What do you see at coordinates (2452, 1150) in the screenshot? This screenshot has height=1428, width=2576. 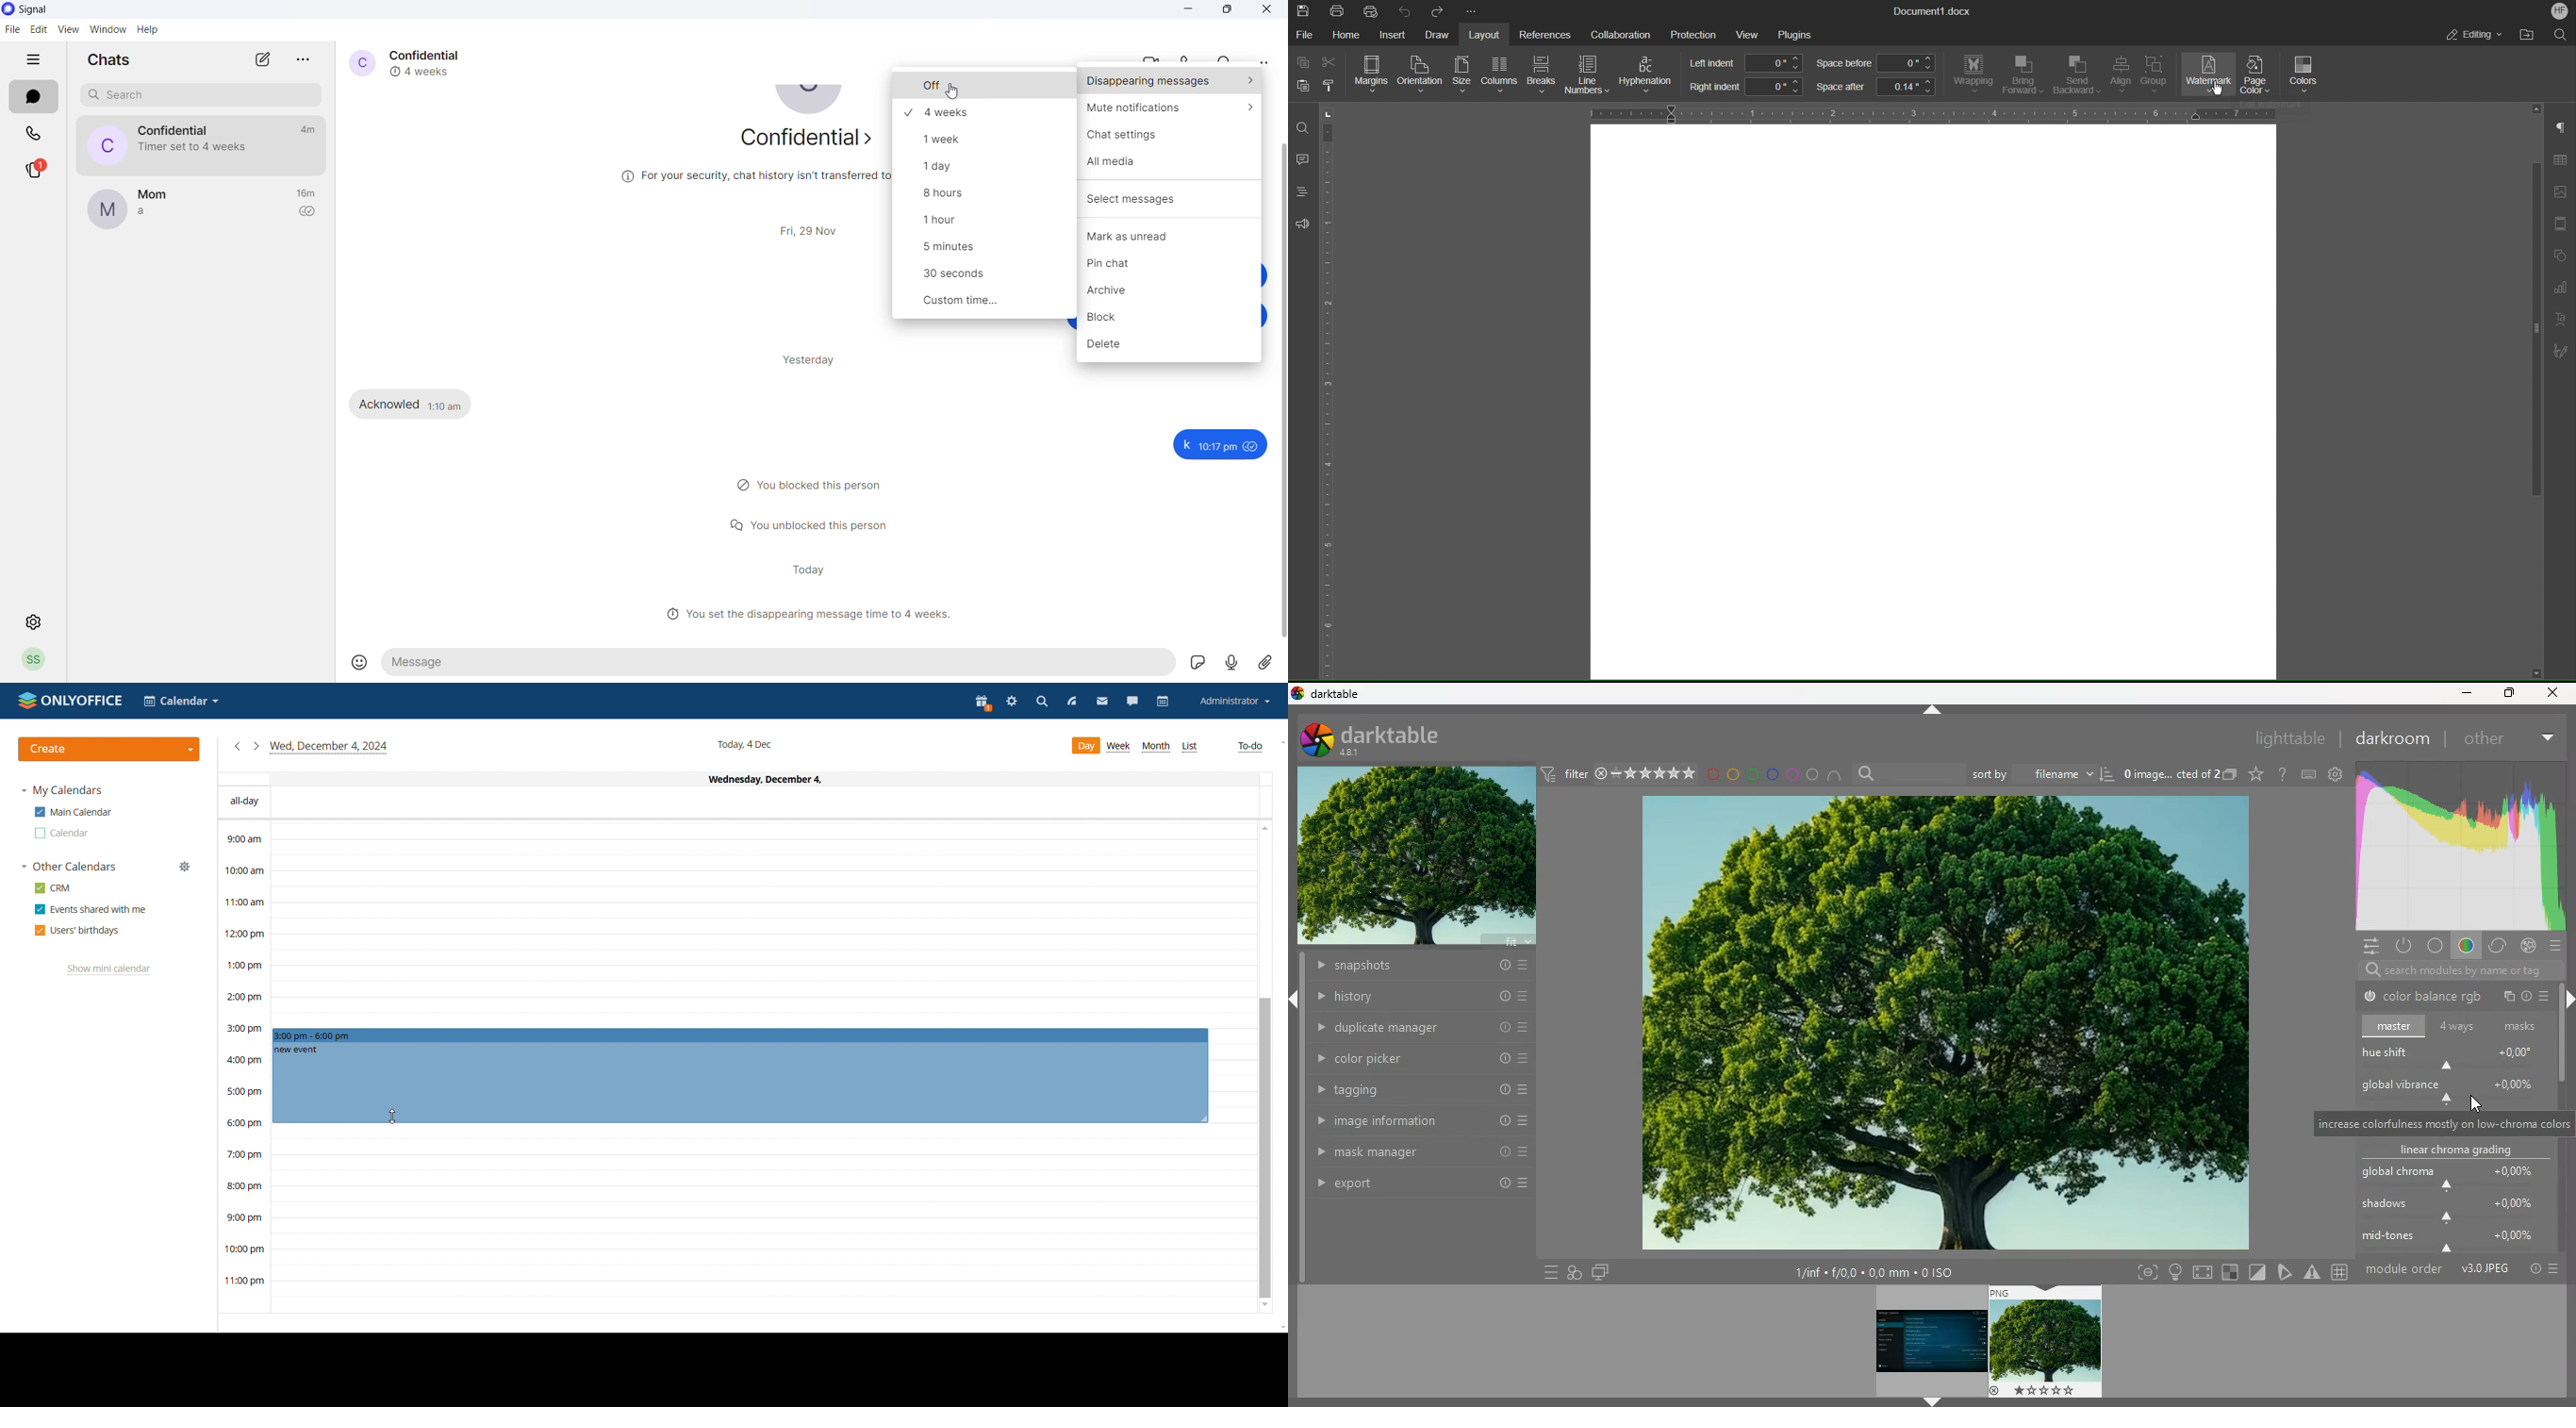 I see `linear chroma grading` at bounding box center [2452, 1150].